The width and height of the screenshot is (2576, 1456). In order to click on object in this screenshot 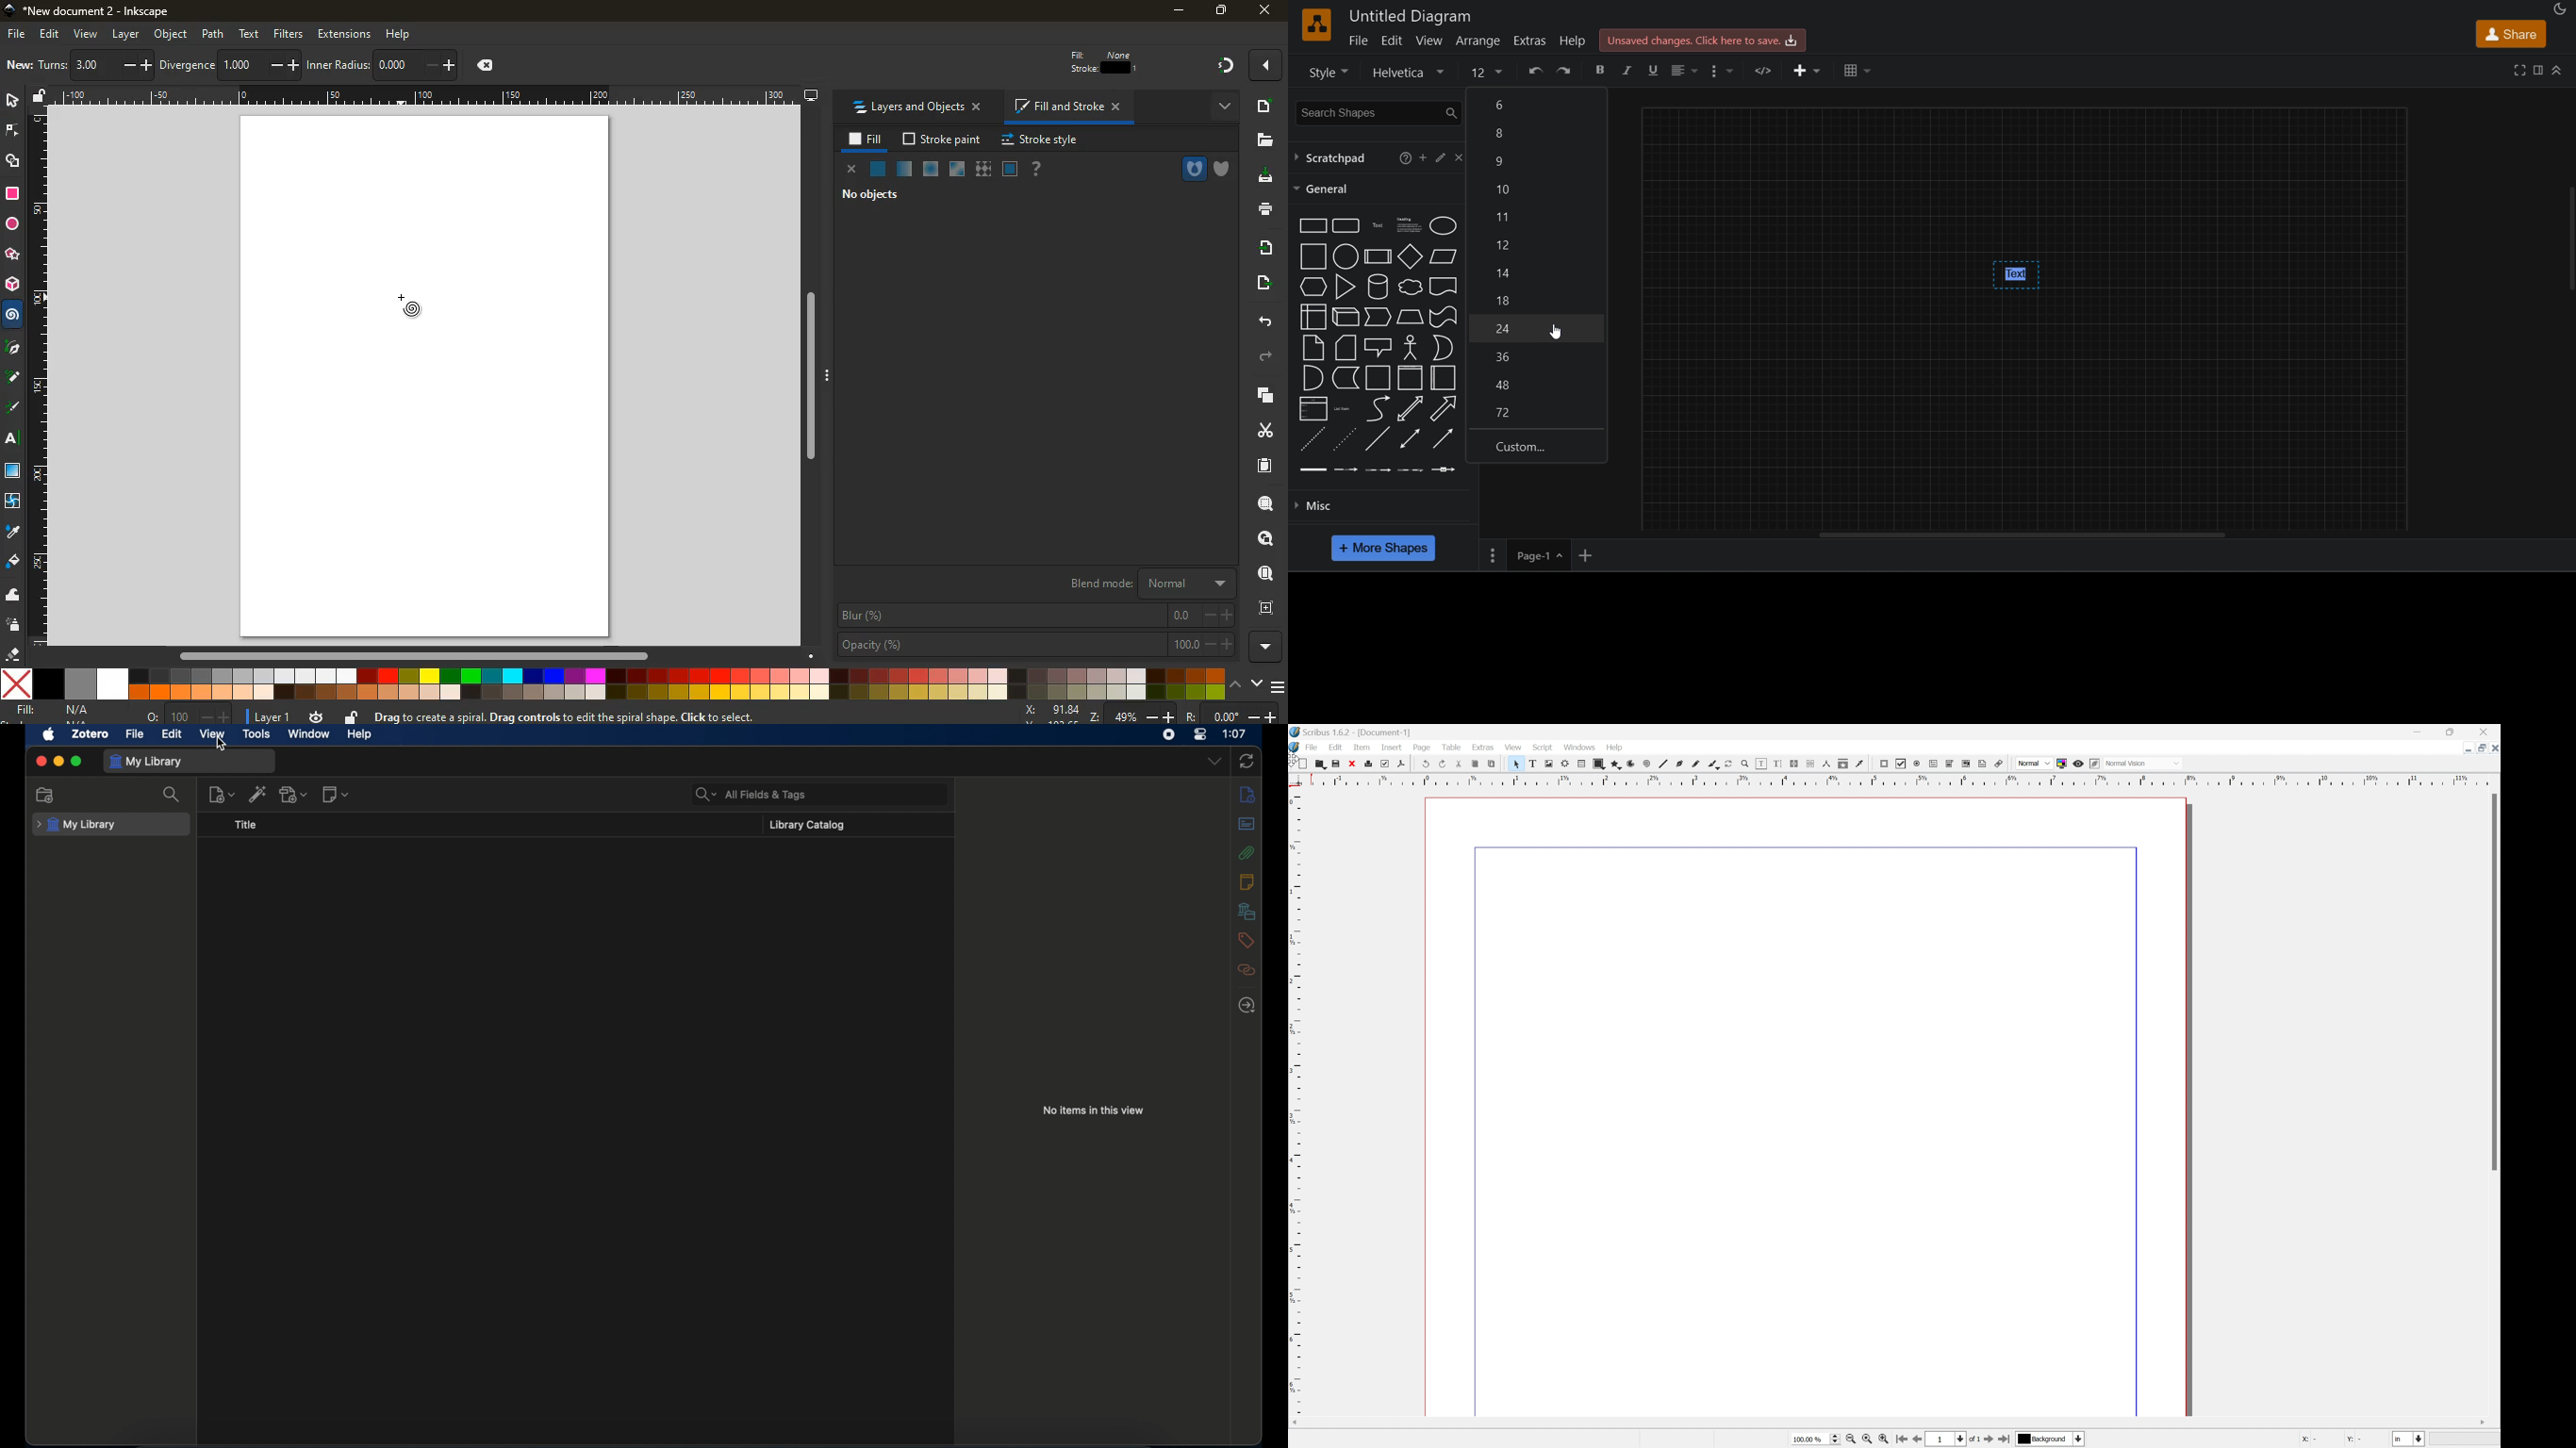, I will do `click(170, 34)`.